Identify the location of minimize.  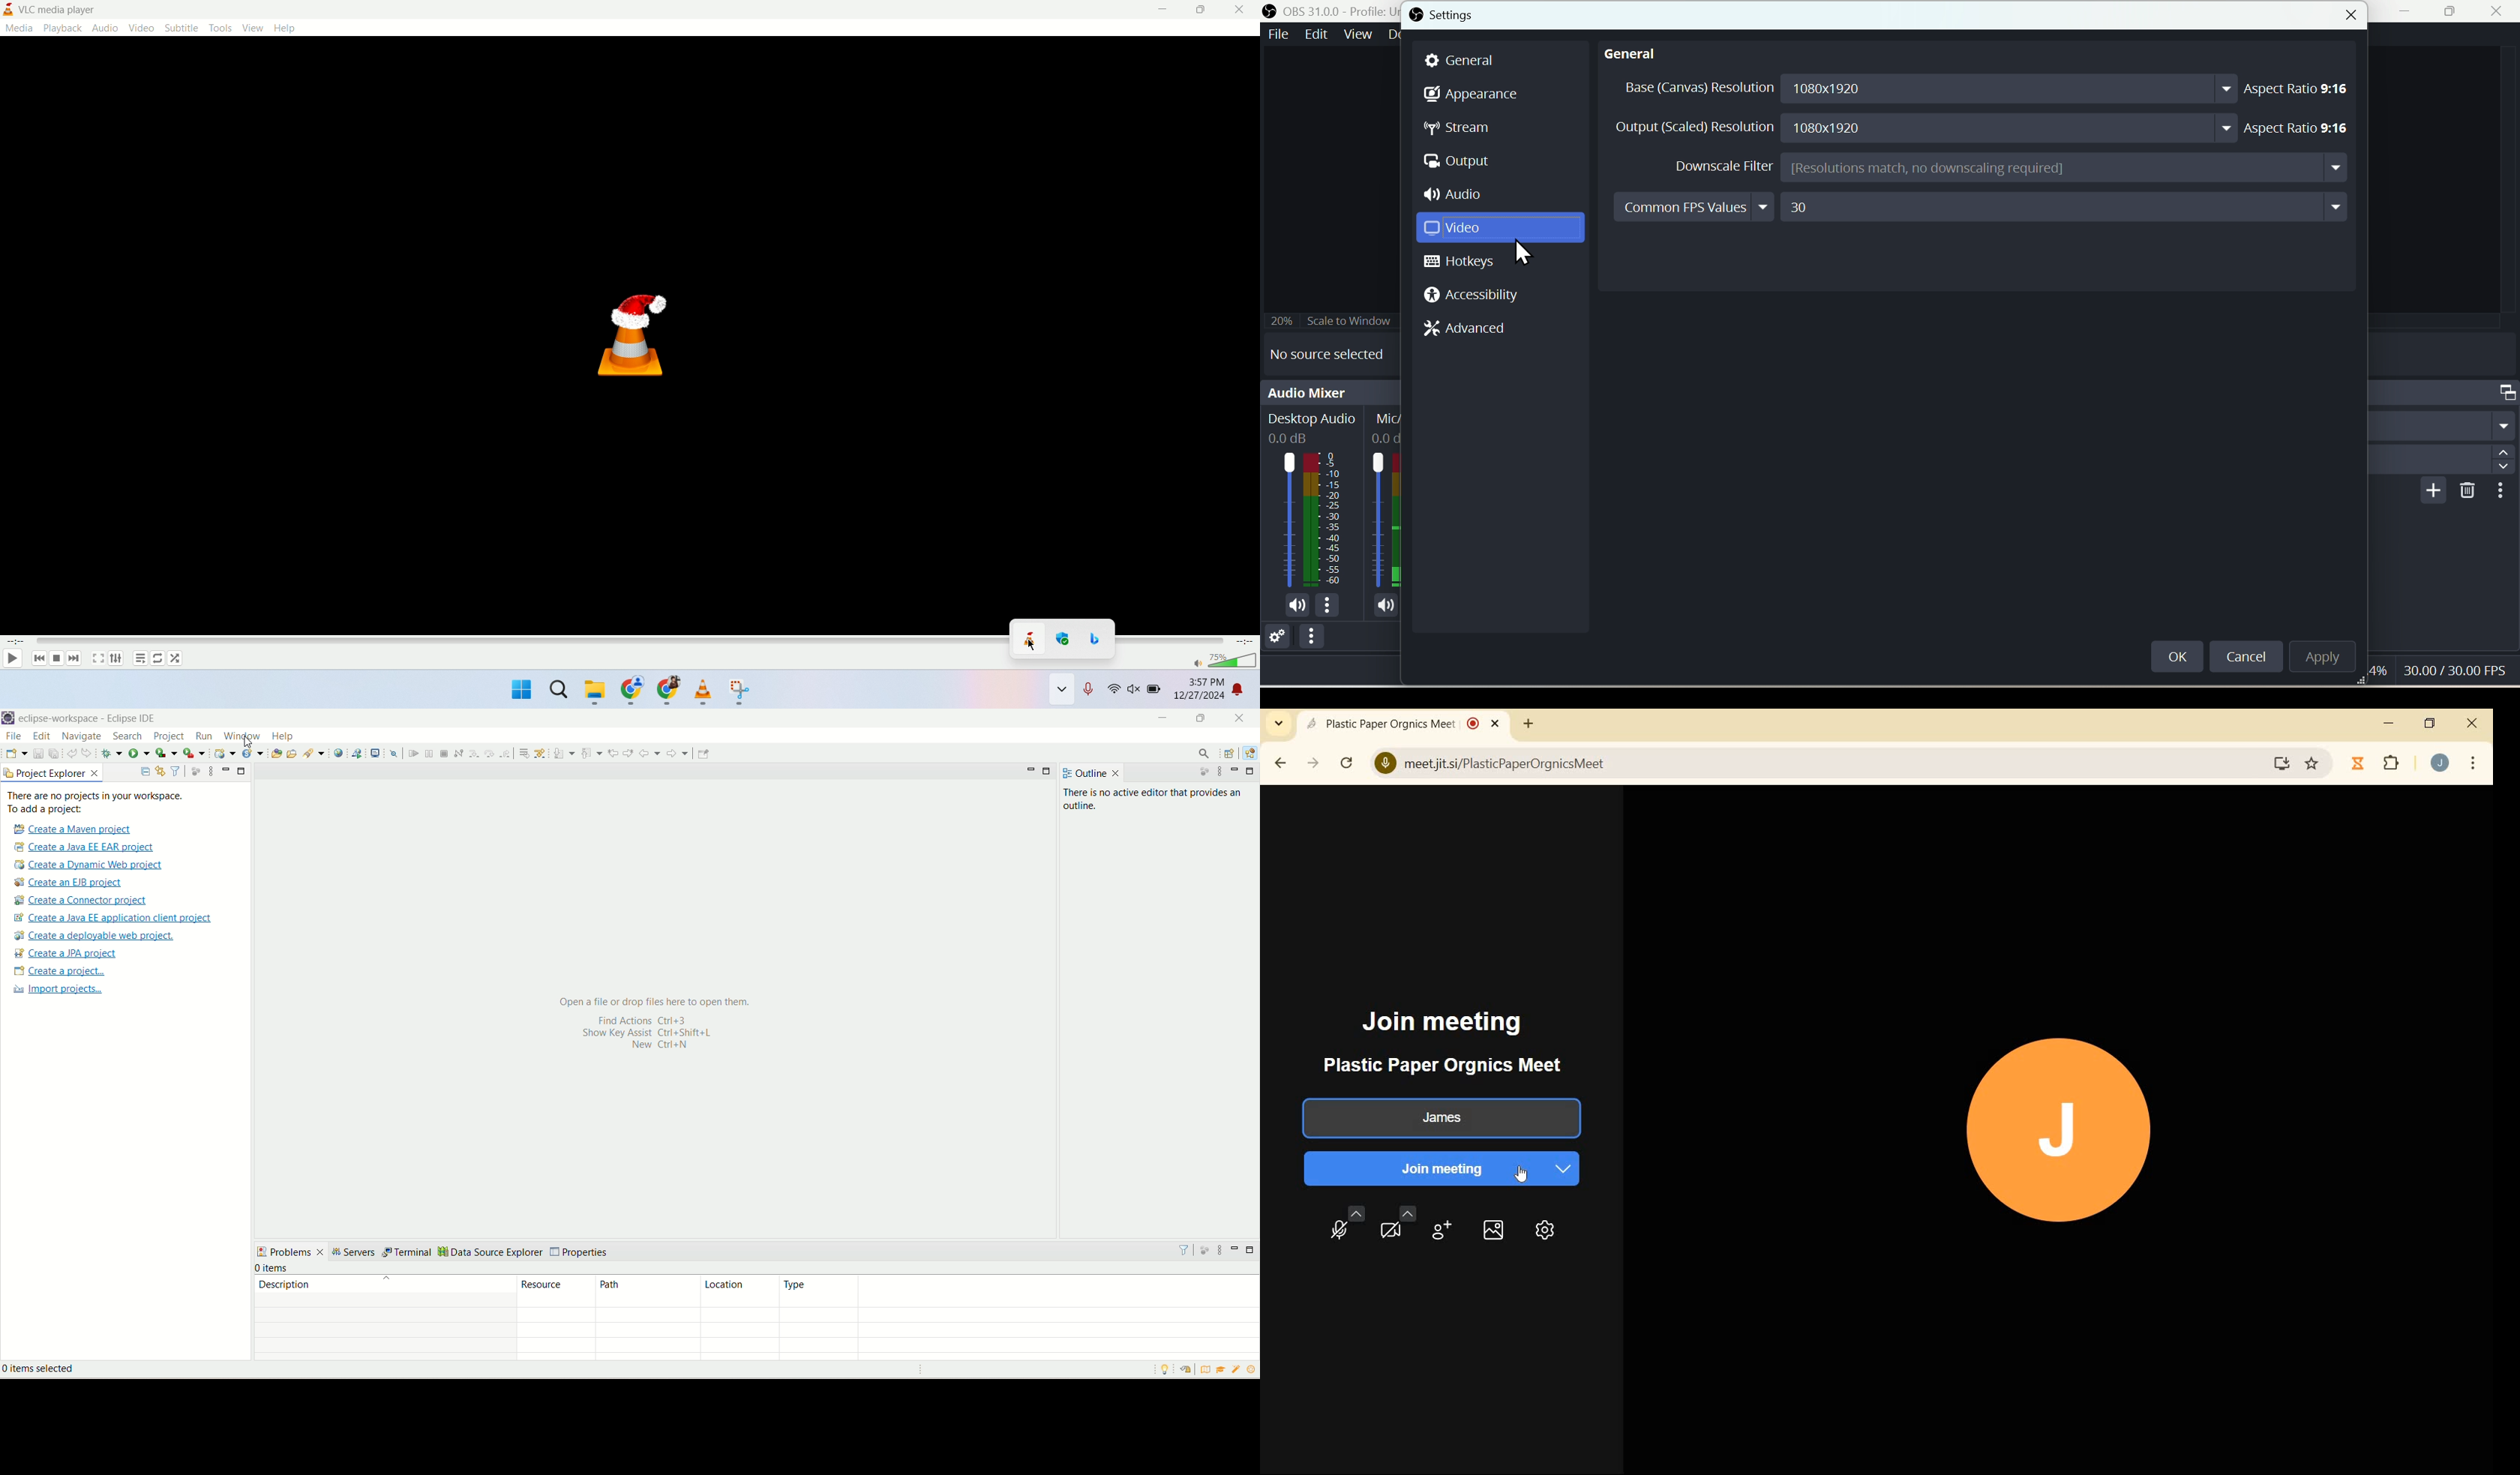
(1164, 10).